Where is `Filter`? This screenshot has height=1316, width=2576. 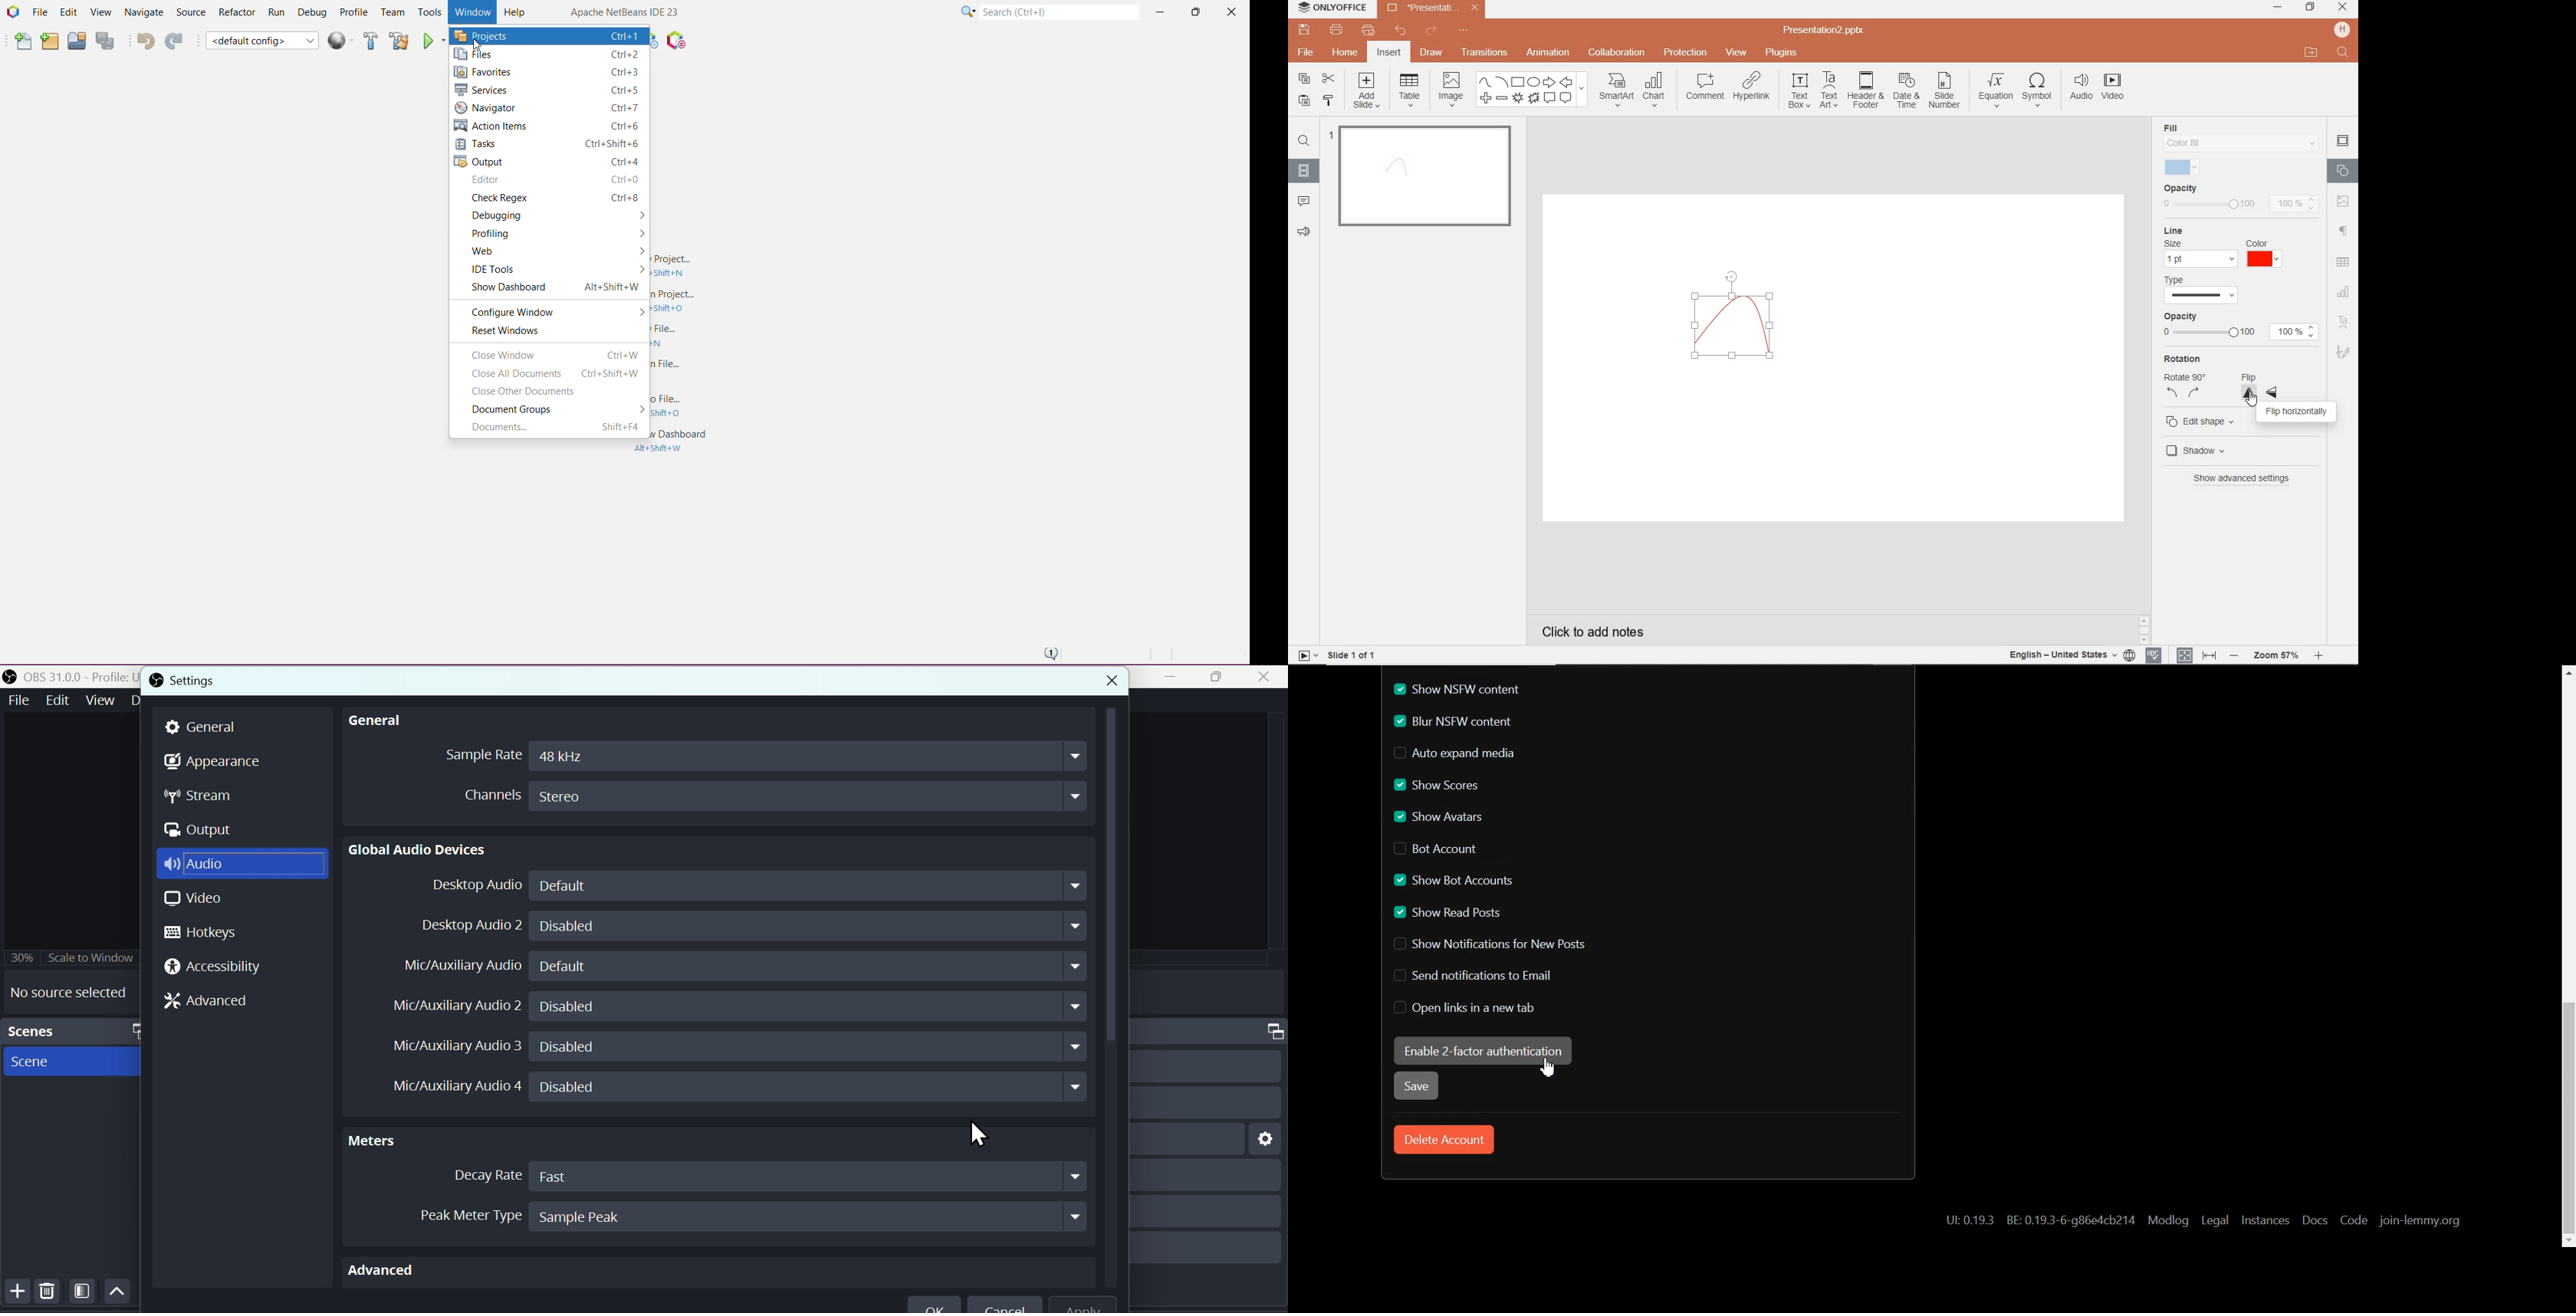
Filter is located at coordinates (83, 1294).